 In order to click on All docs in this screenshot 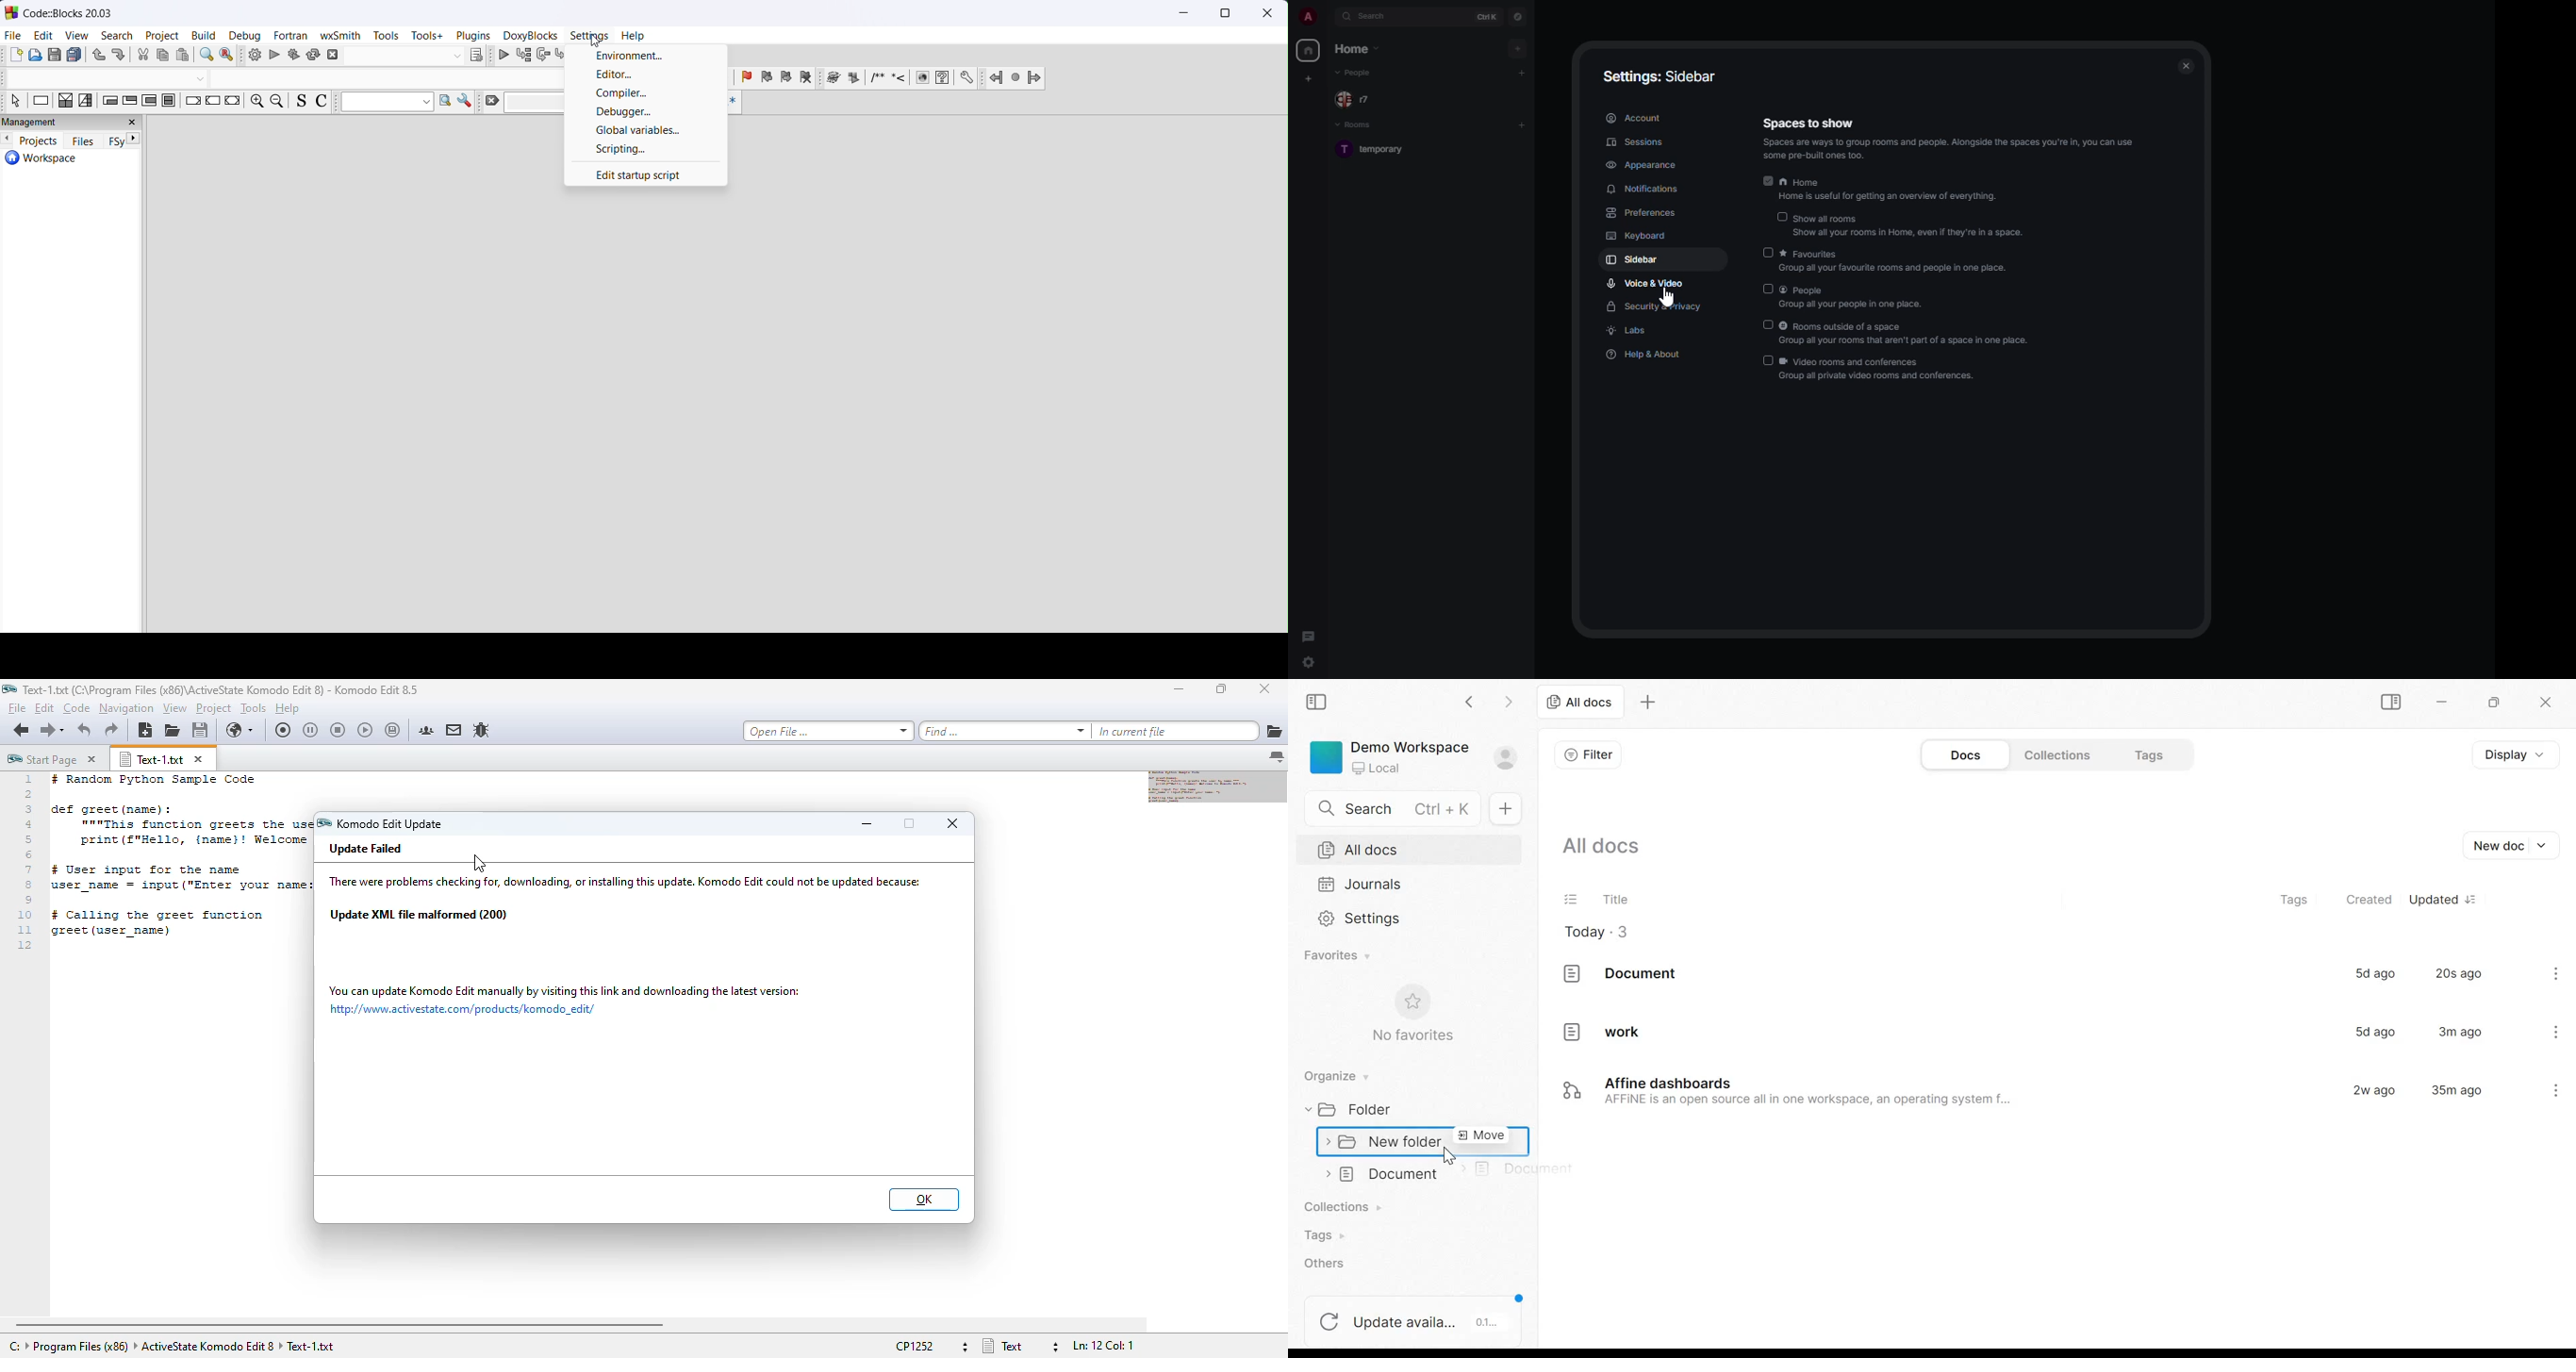, I will do `click(1580, 703)`.